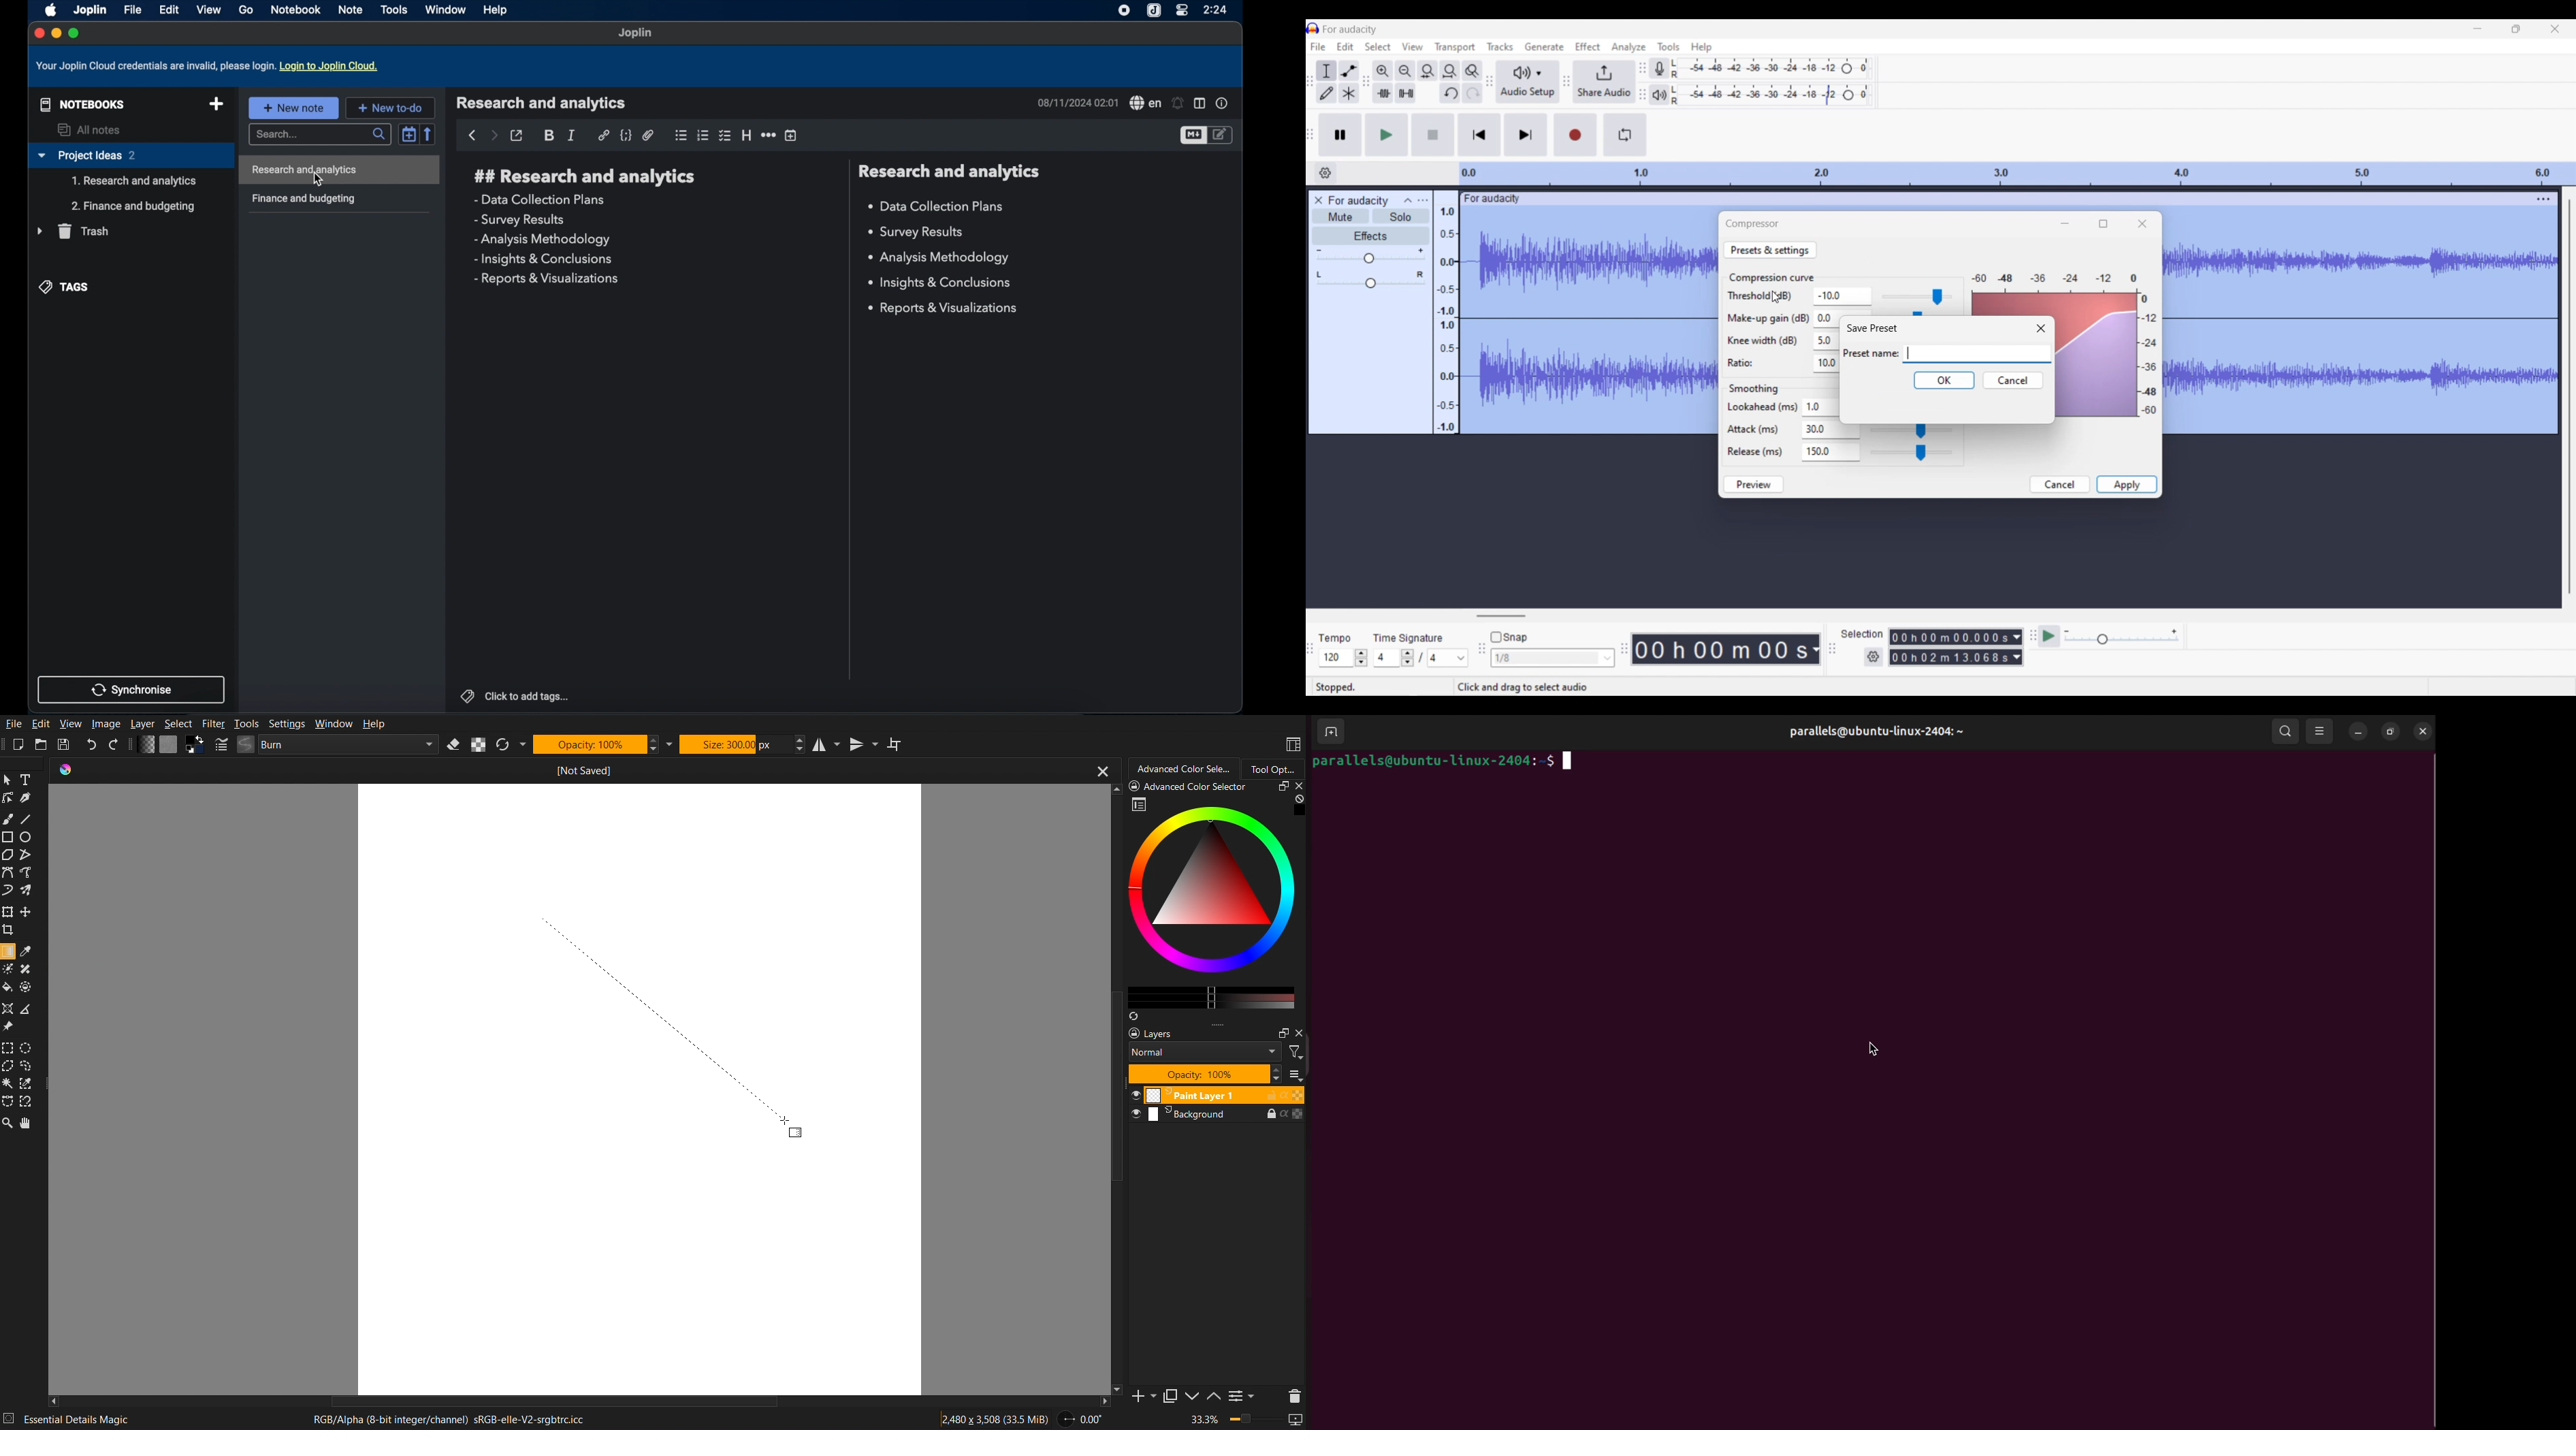 This screenshot has width=2576, height=1456. Describe the element at coordinates (1340, 216) in the screenshot. I see `Mute` at that location.